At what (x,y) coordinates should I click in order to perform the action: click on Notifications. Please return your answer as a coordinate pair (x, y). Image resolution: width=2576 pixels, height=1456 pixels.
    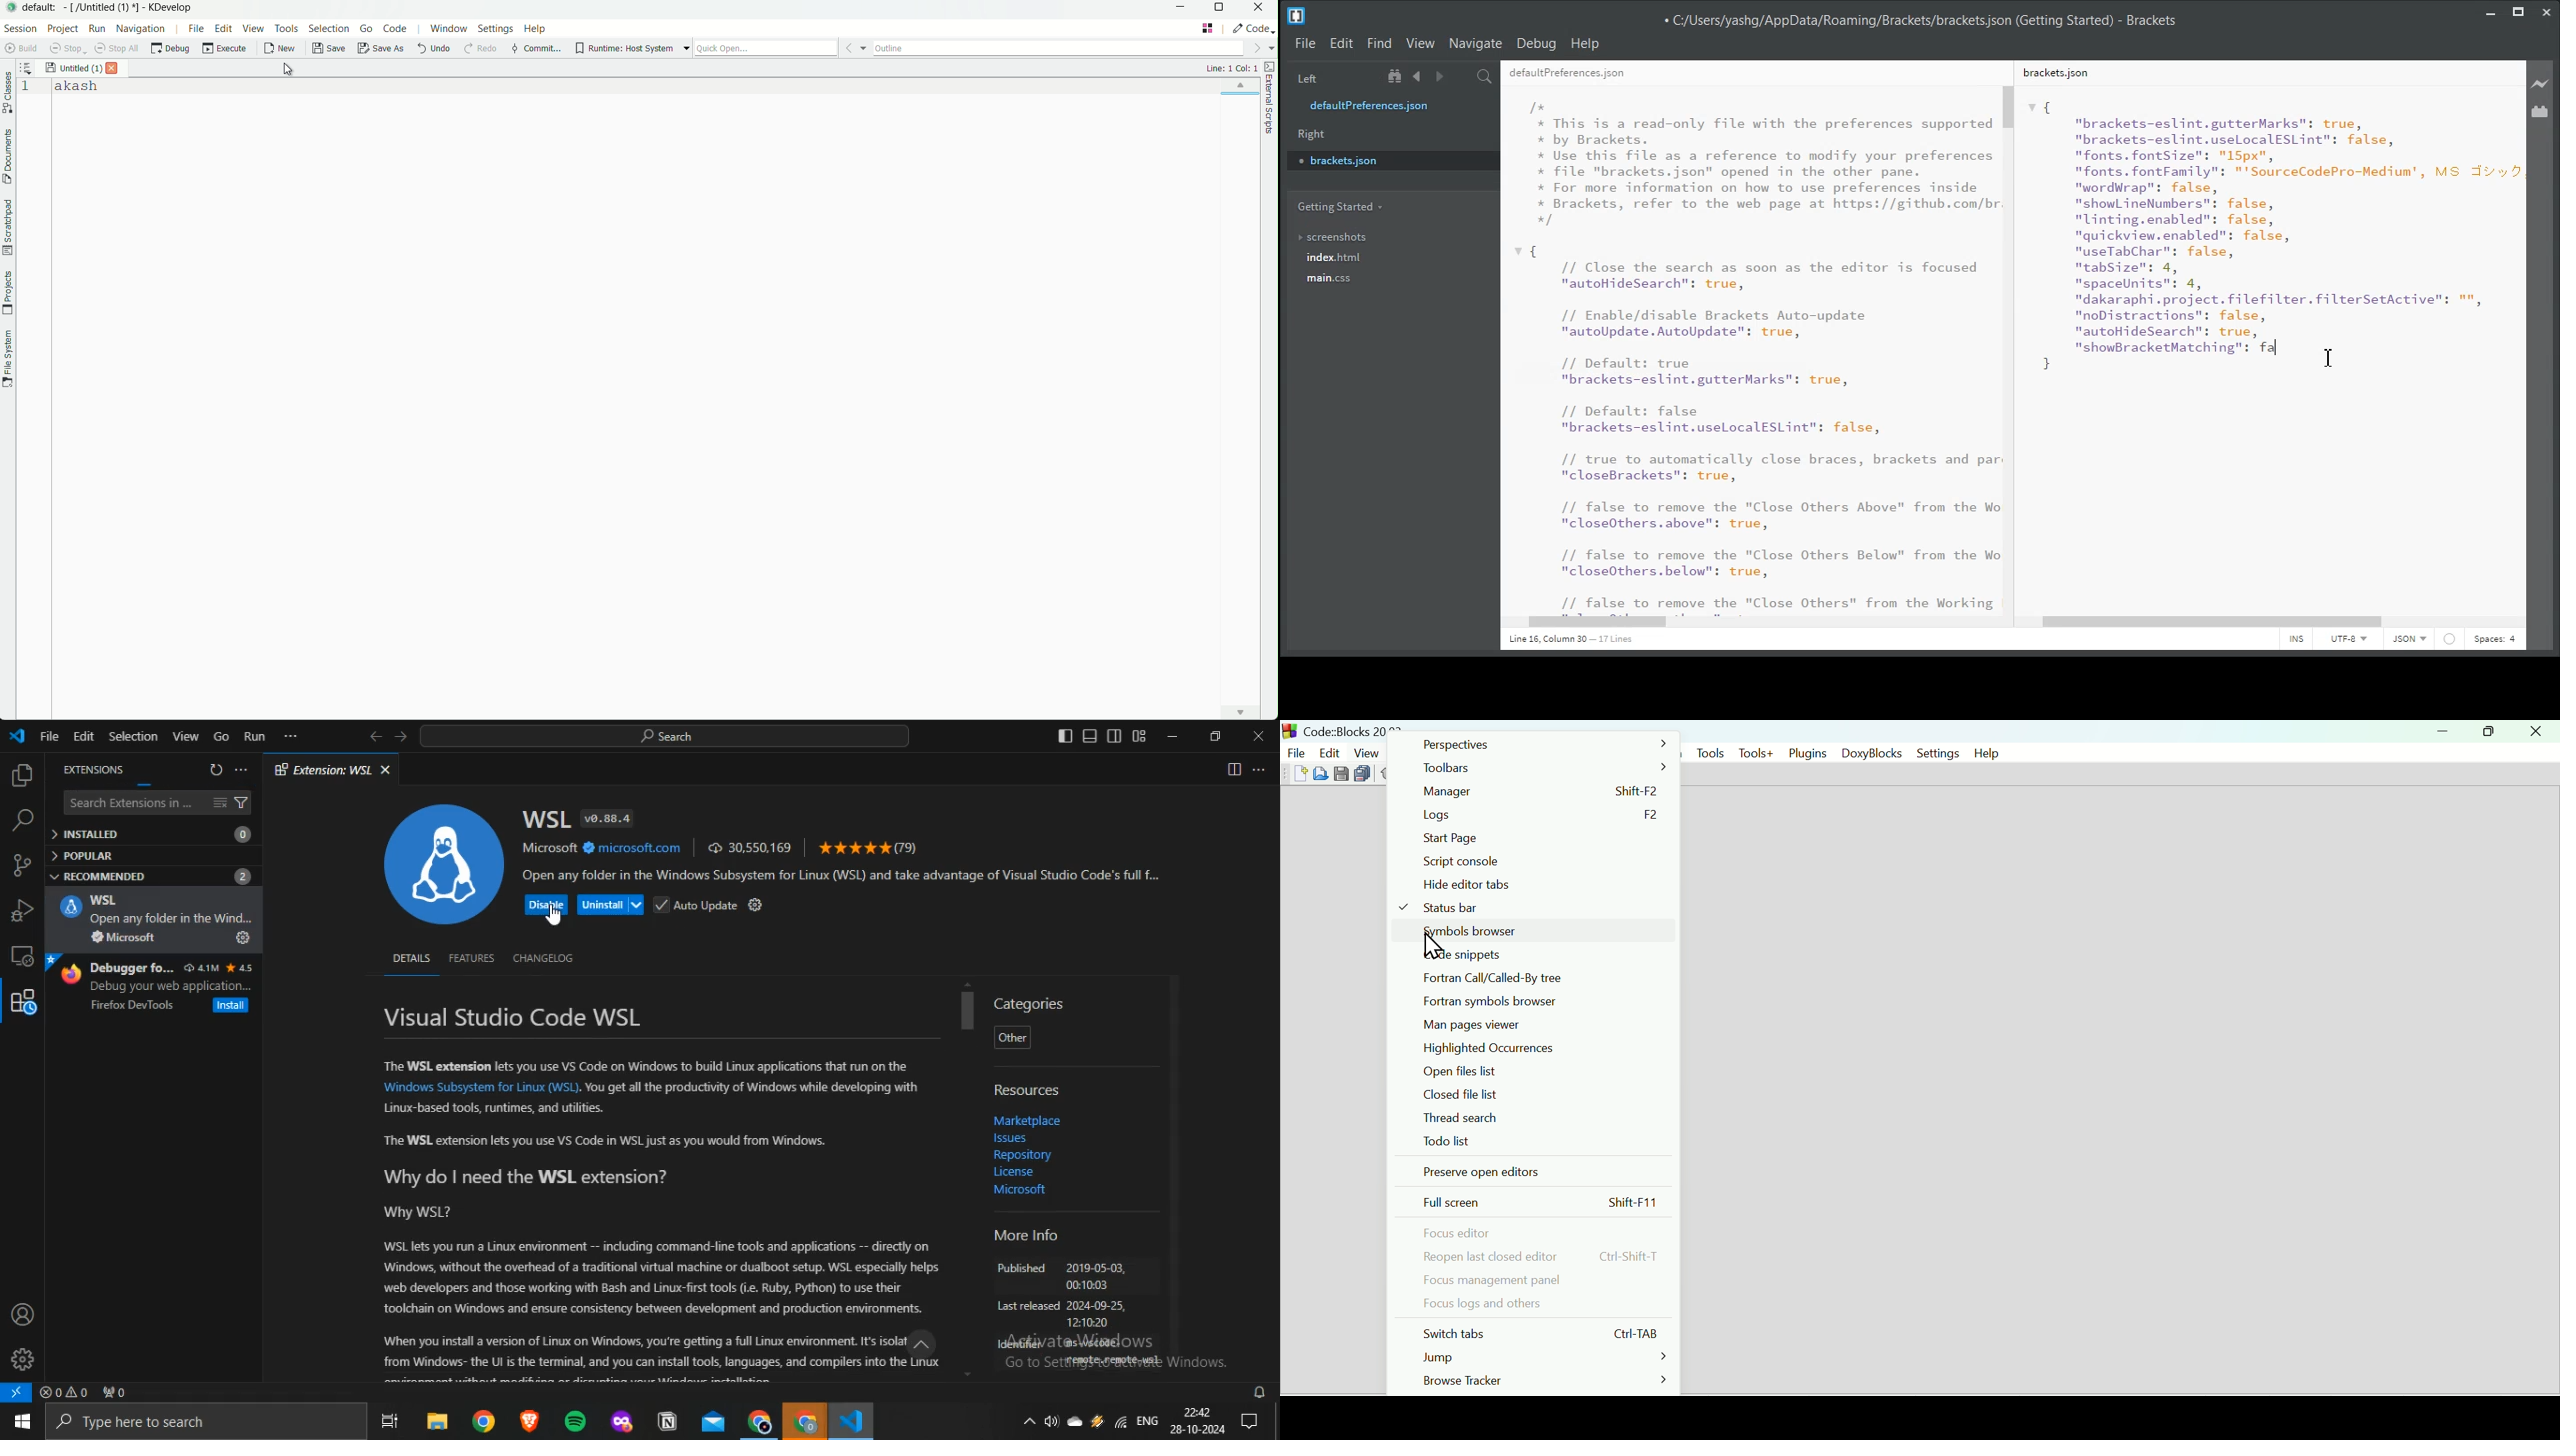
    Looking at the image, I should click on (1251, 1421).